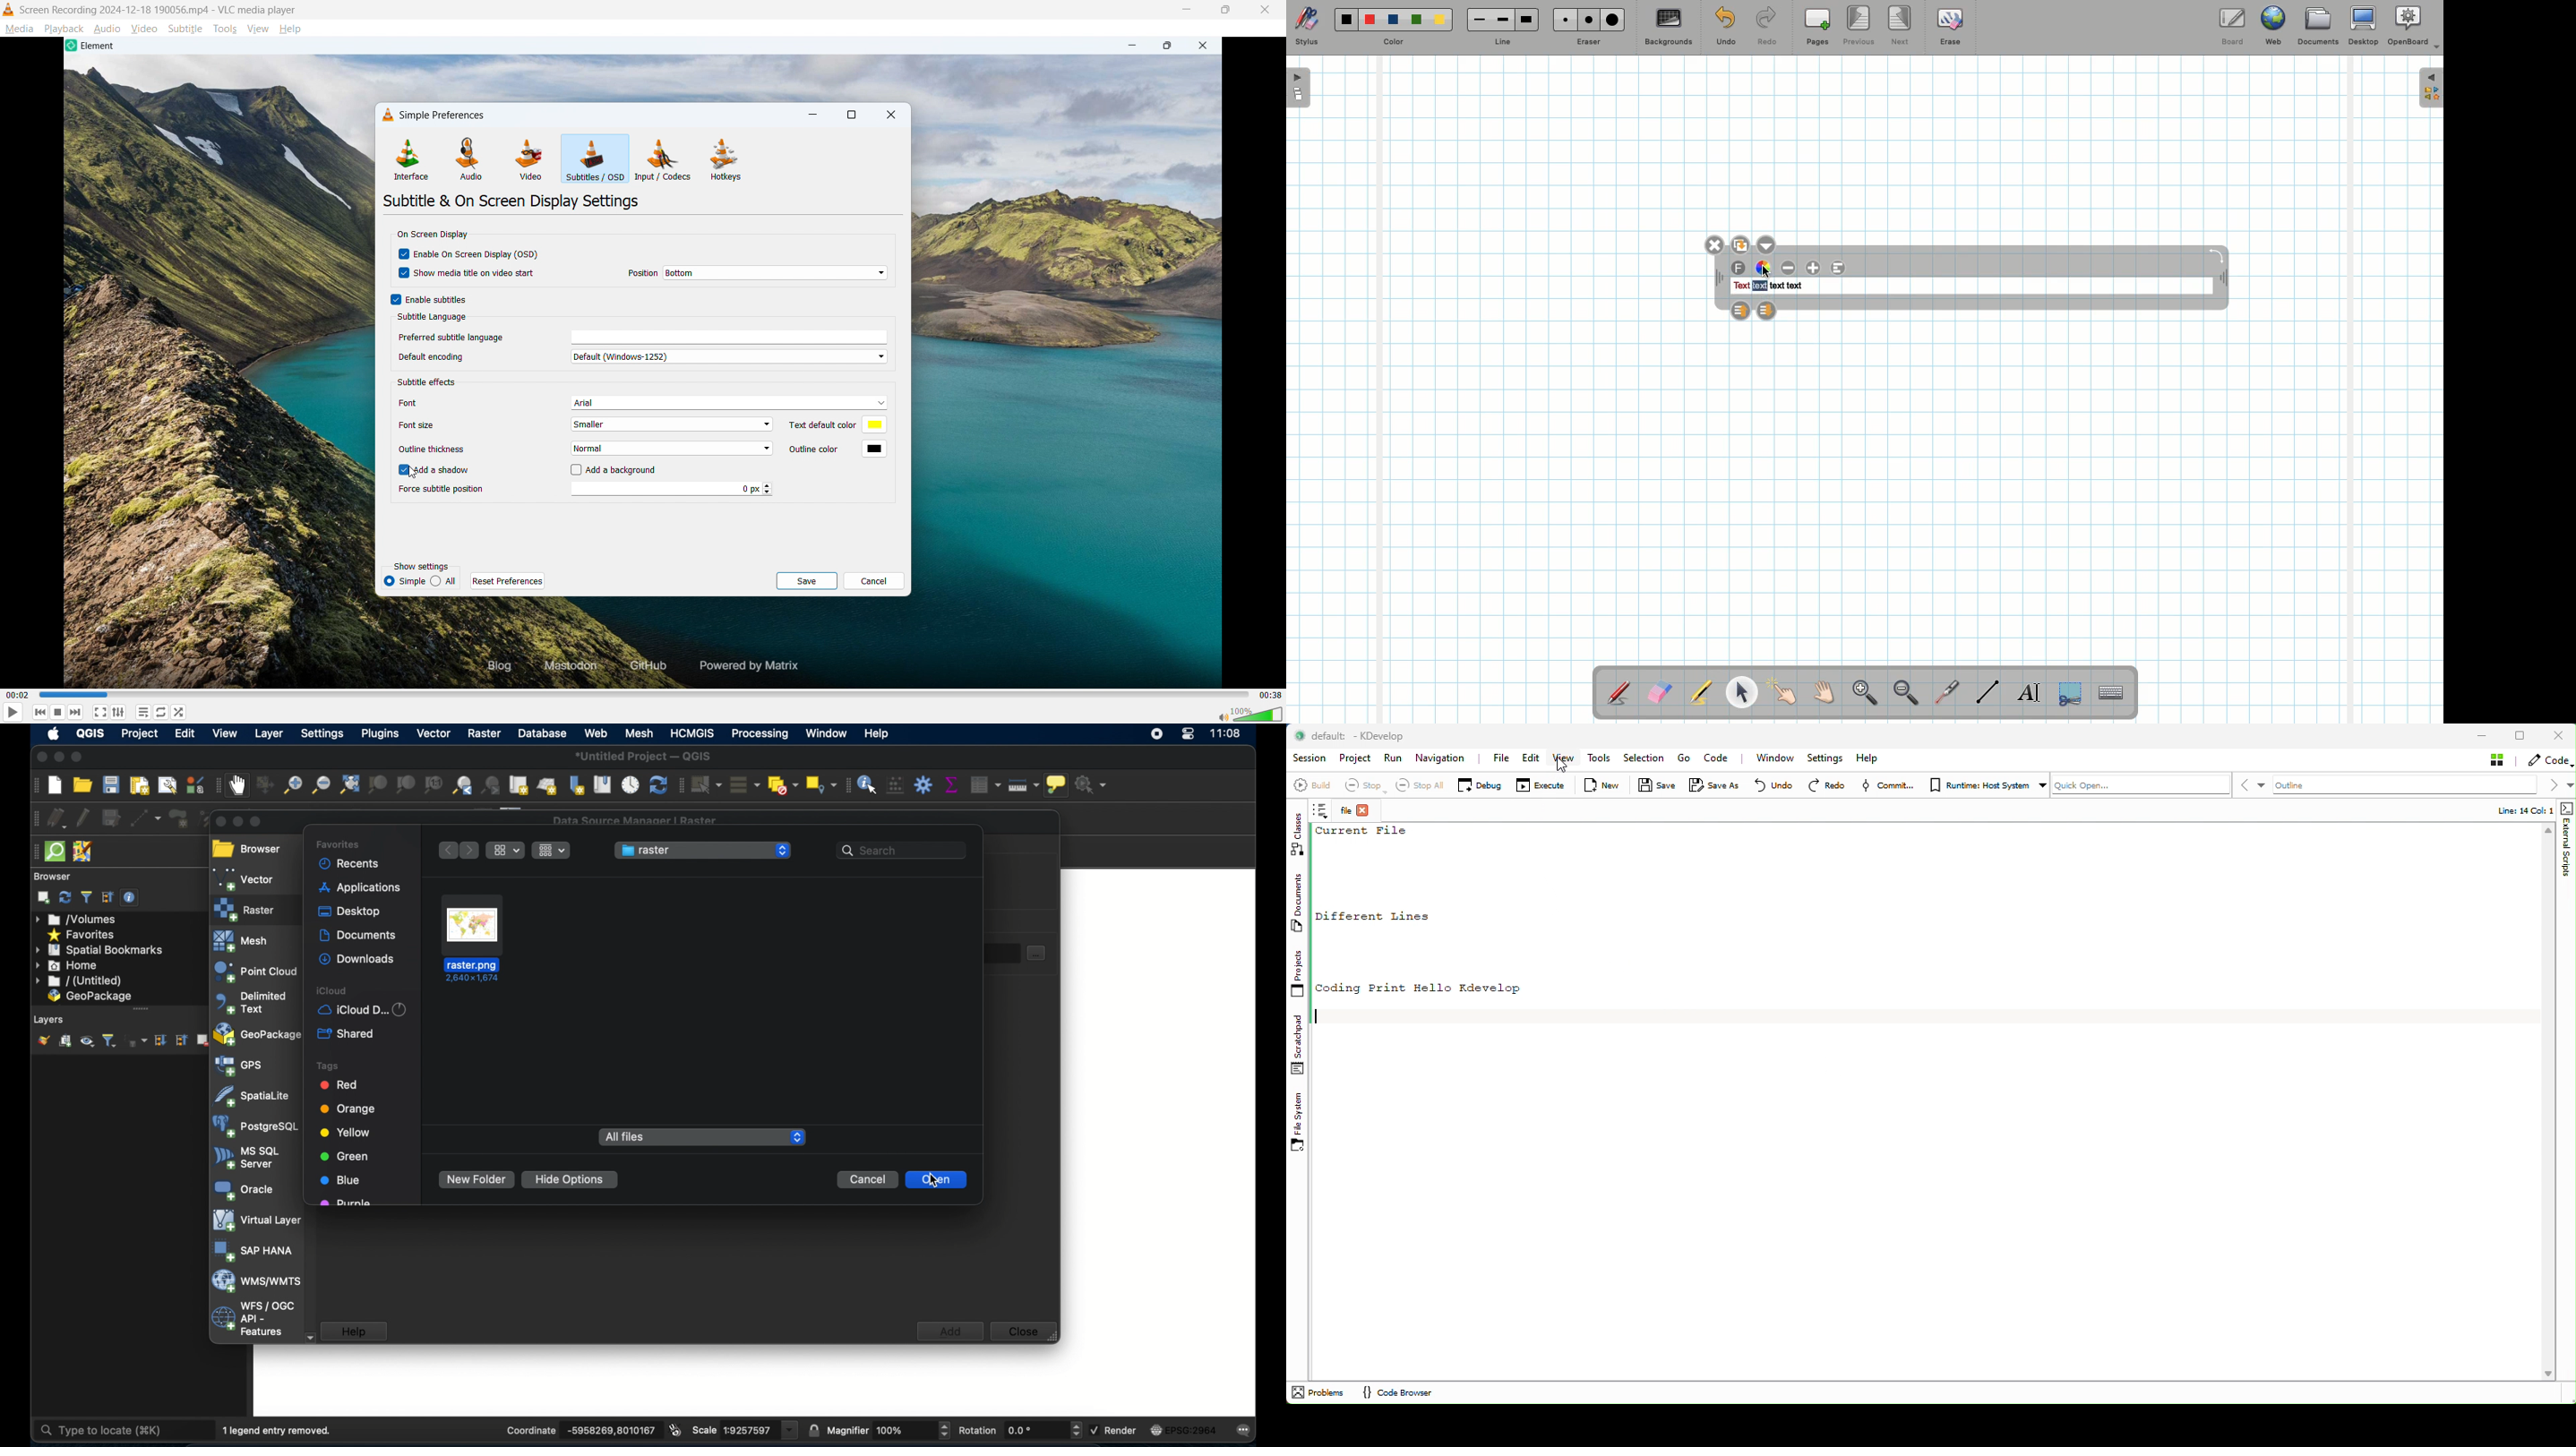 This screenshot has height=1456, width=2576. Describe the element at coordinates (106, 897) in the screenshot. I see `collapse all` at that location.